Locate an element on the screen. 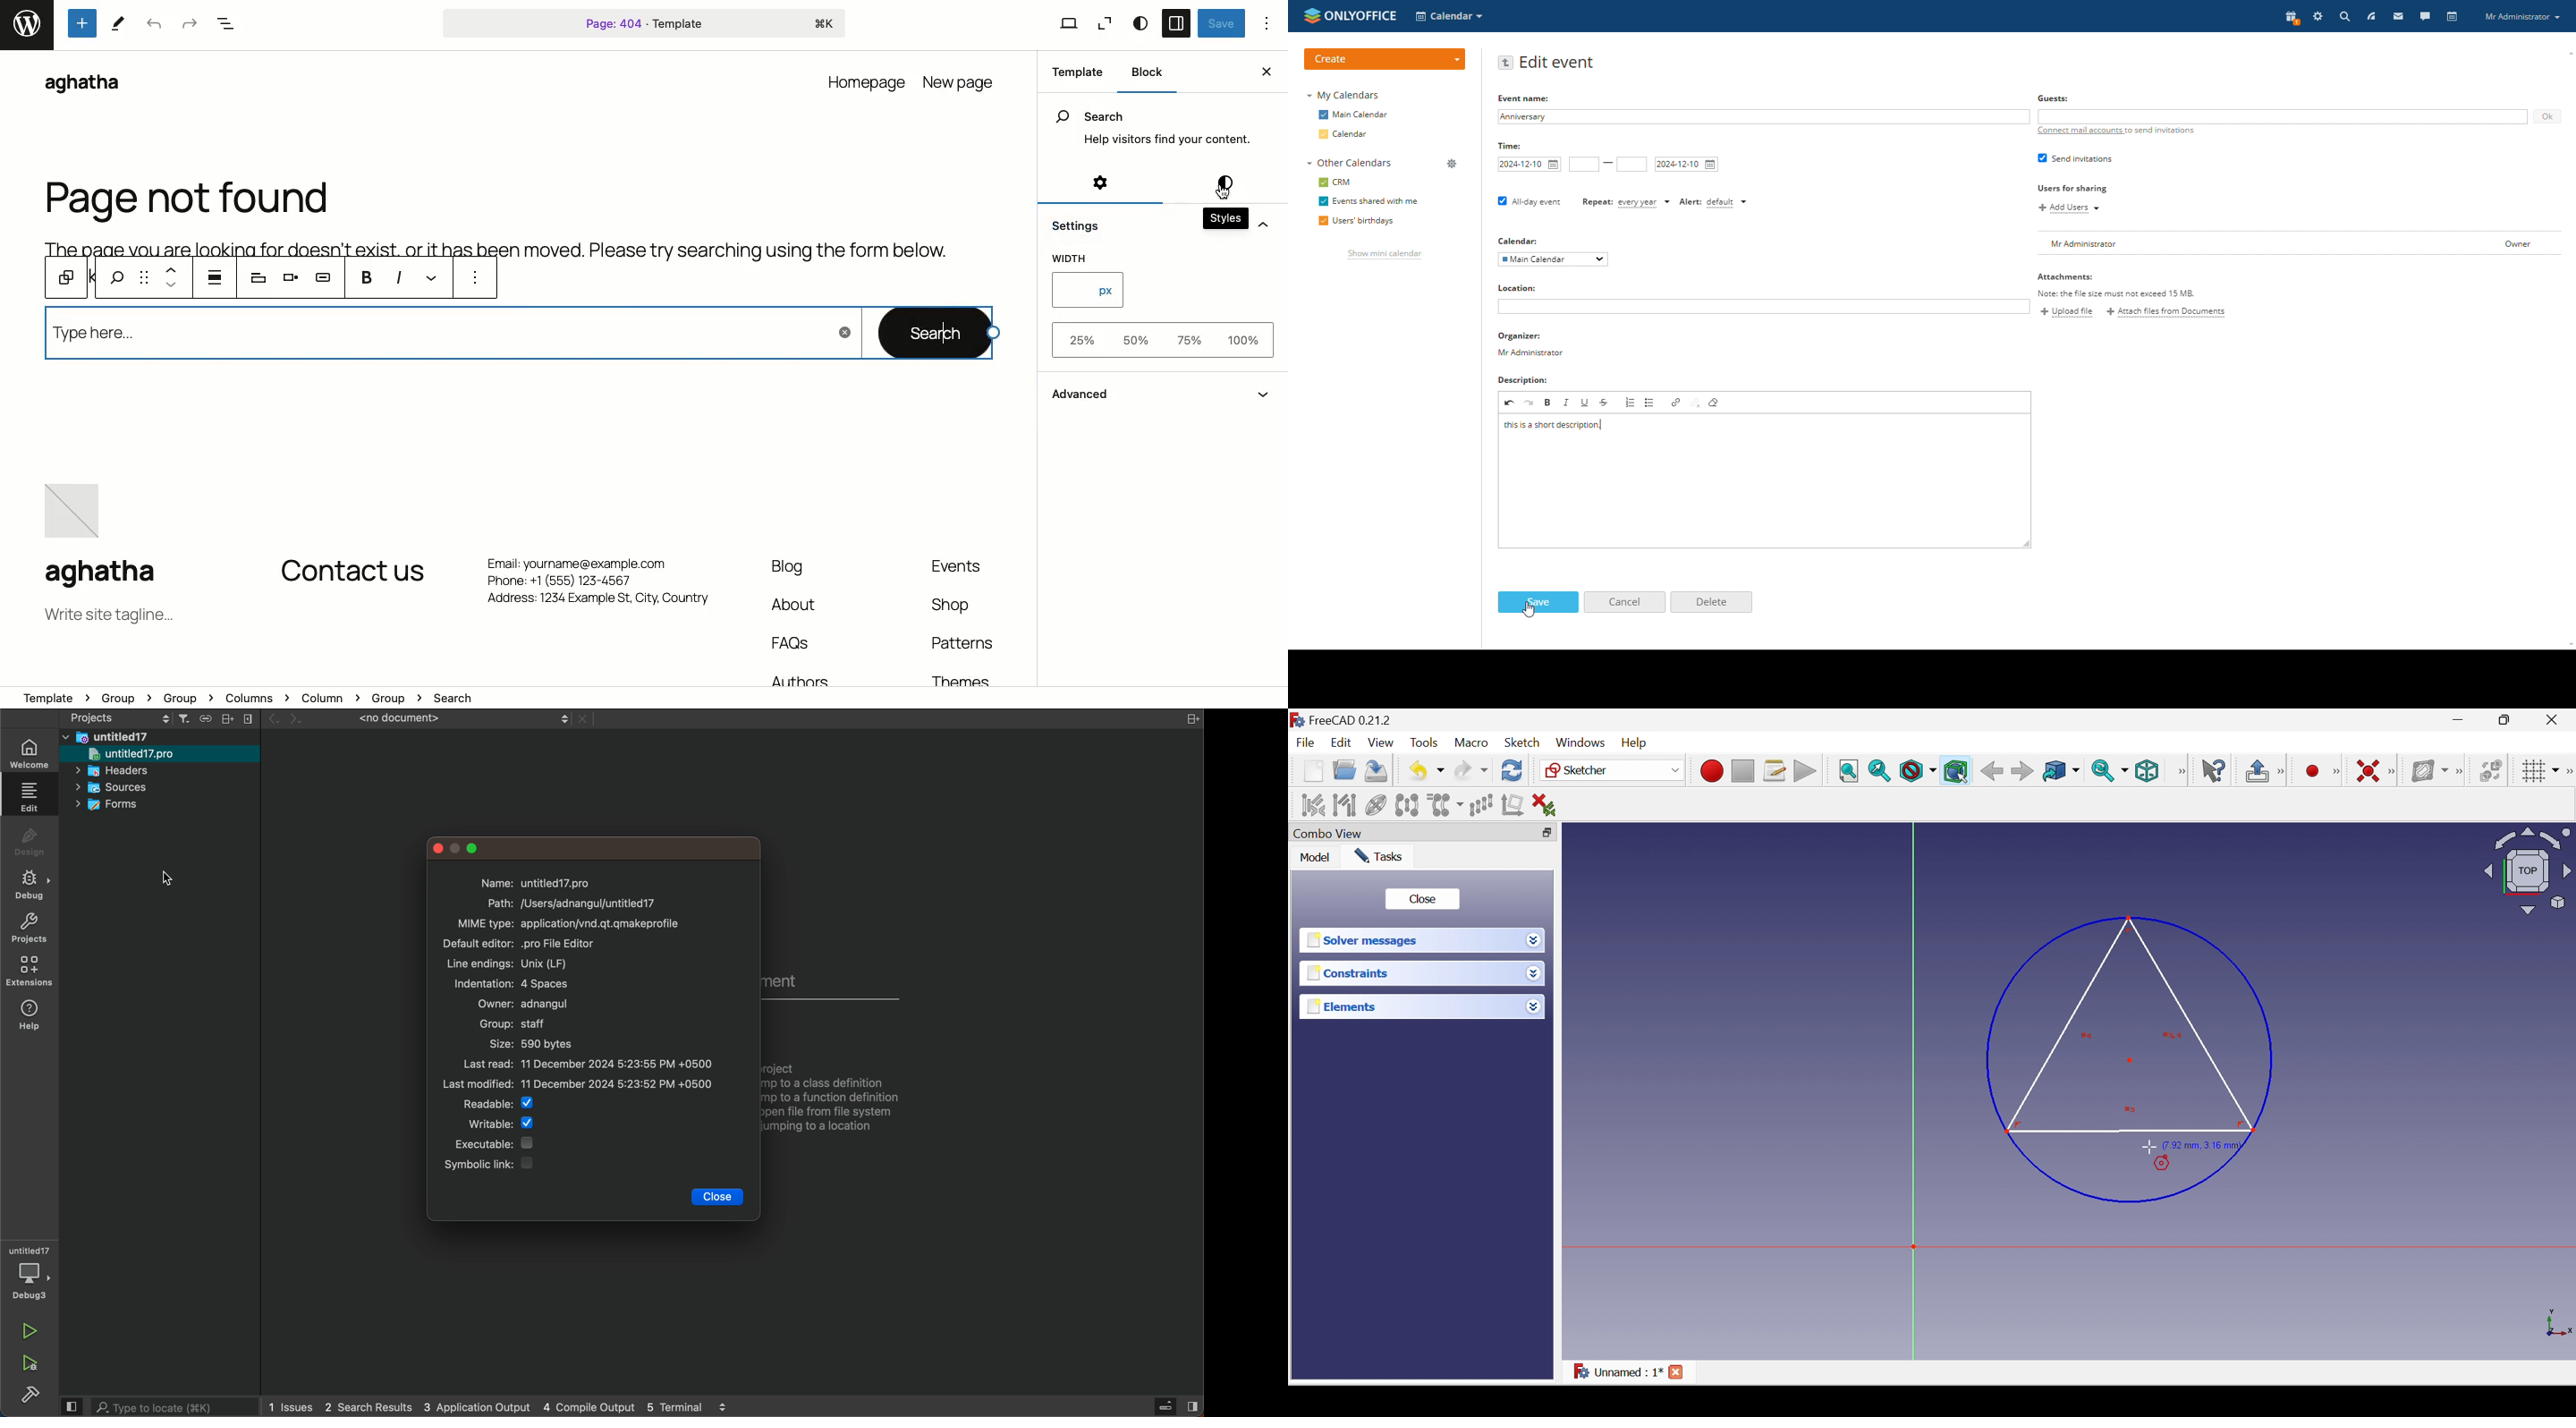  Styles is located at coordinates (1223, 219).